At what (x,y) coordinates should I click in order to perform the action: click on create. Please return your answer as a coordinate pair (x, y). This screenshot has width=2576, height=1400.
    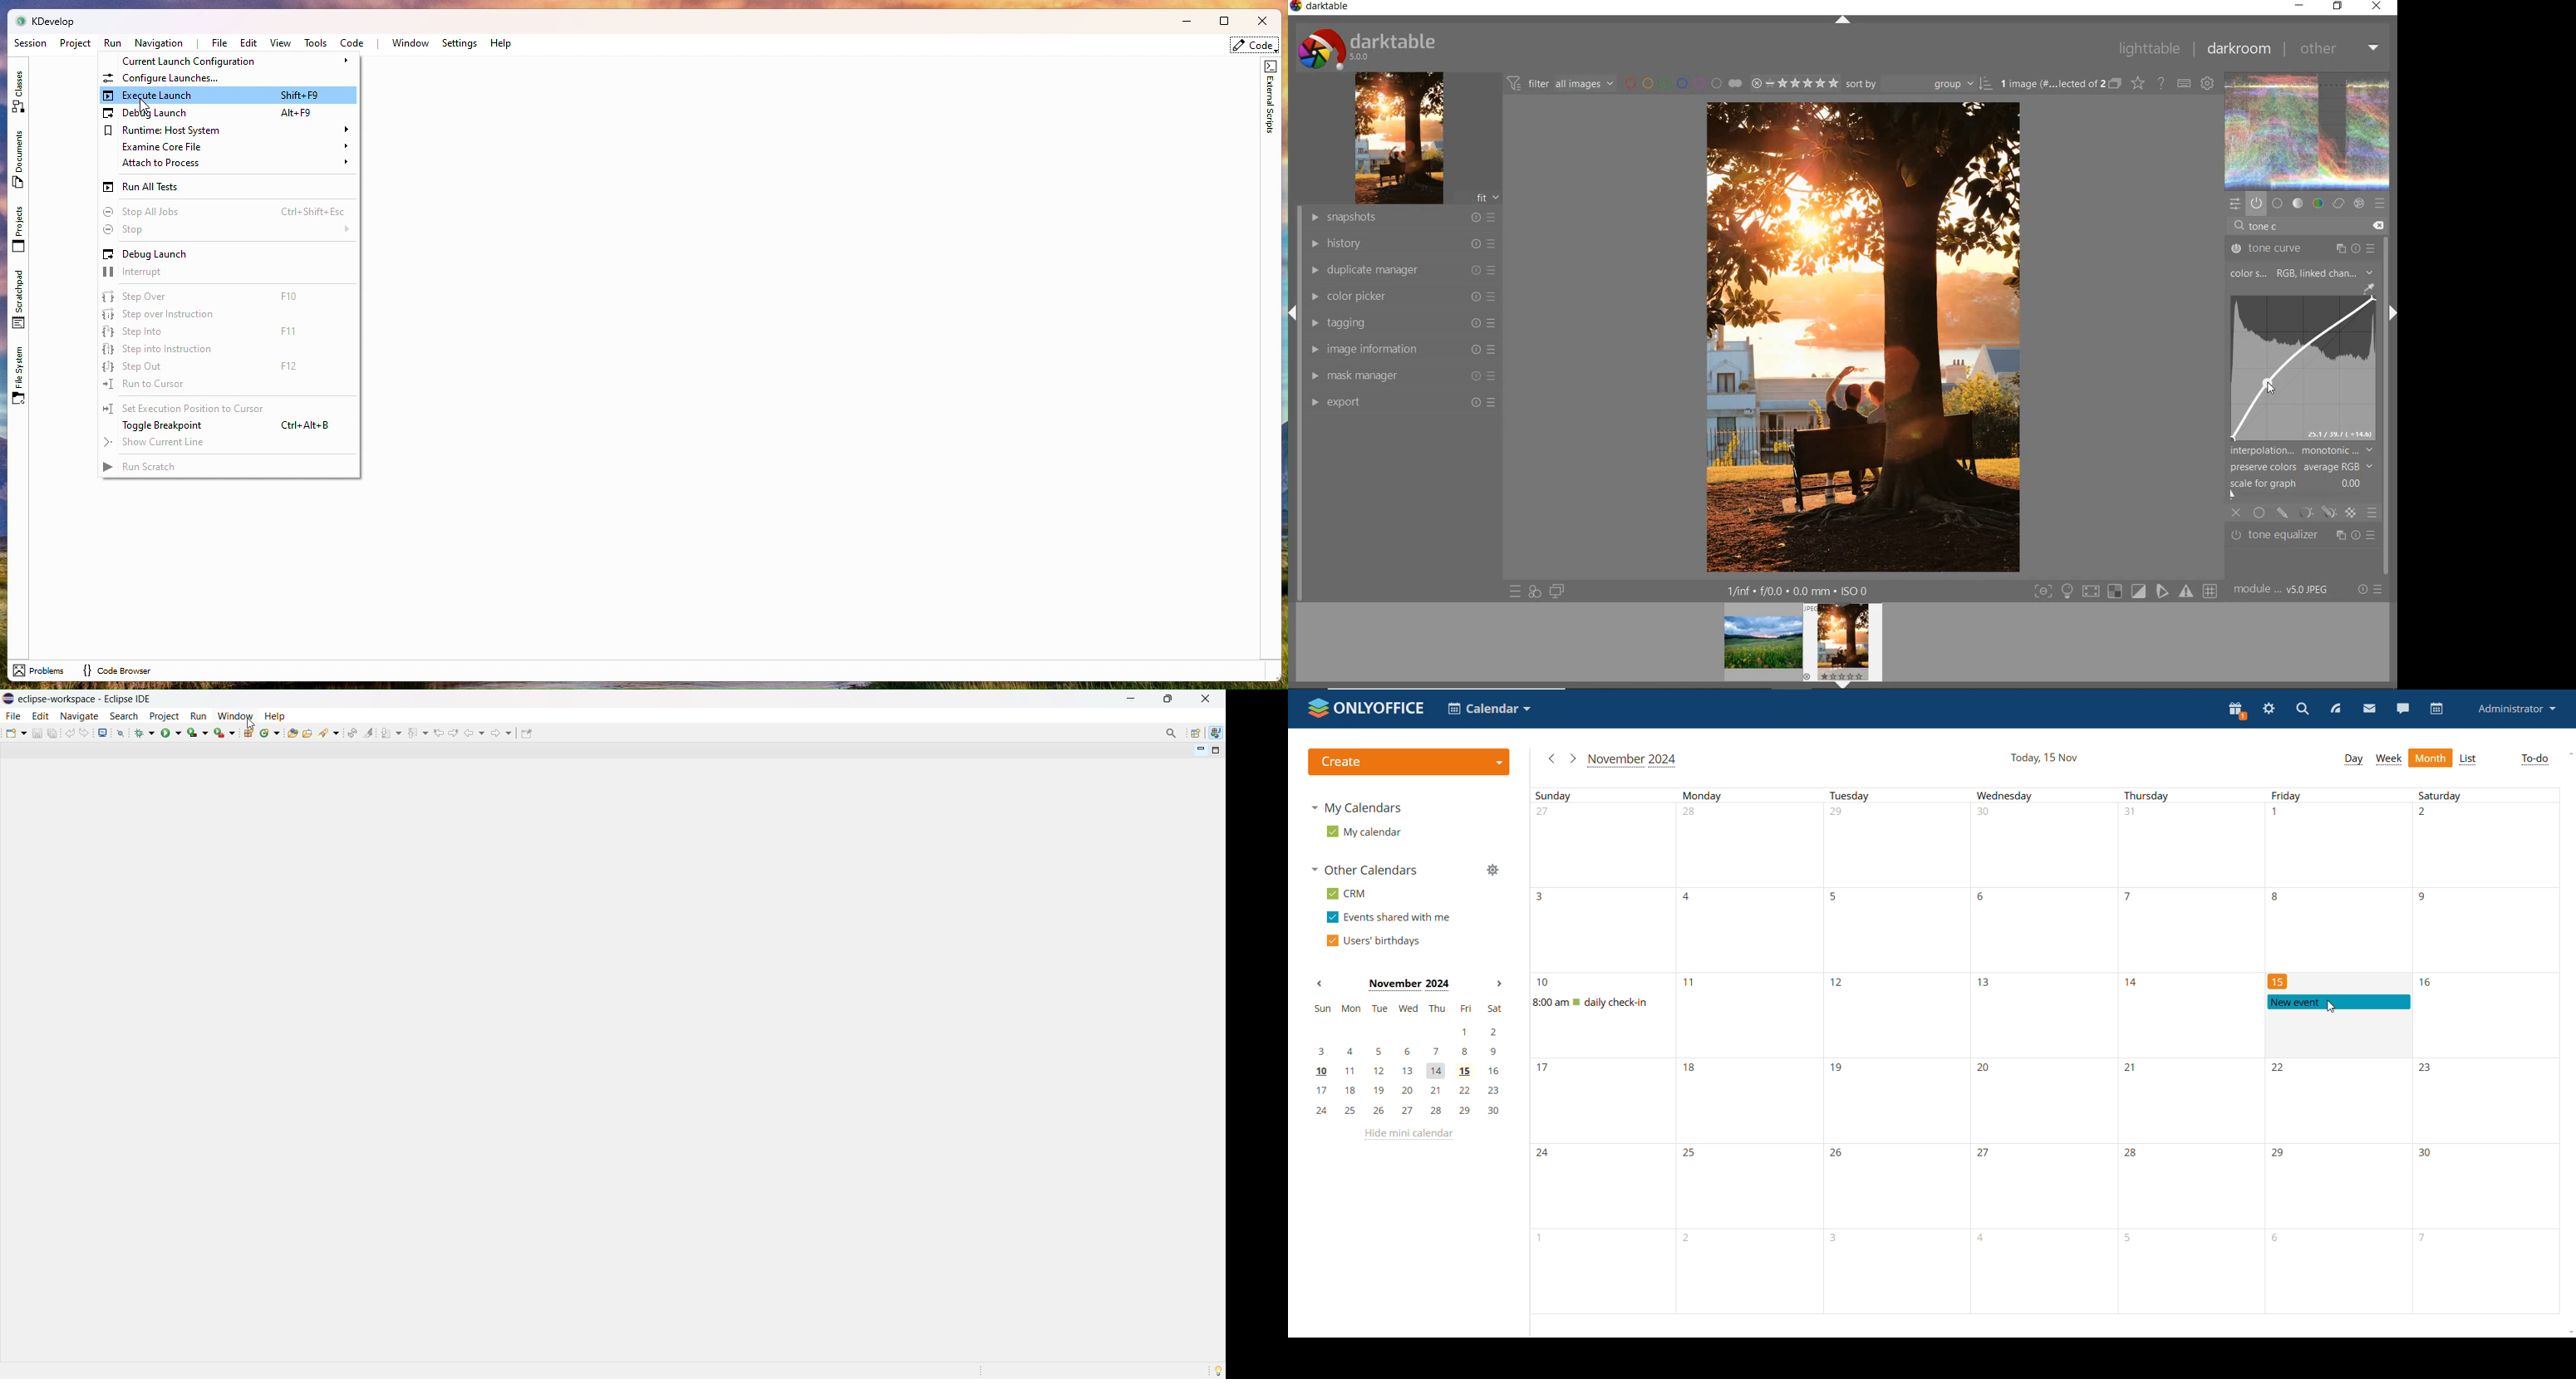
    Looking at the image, I should click on (1408, 762).